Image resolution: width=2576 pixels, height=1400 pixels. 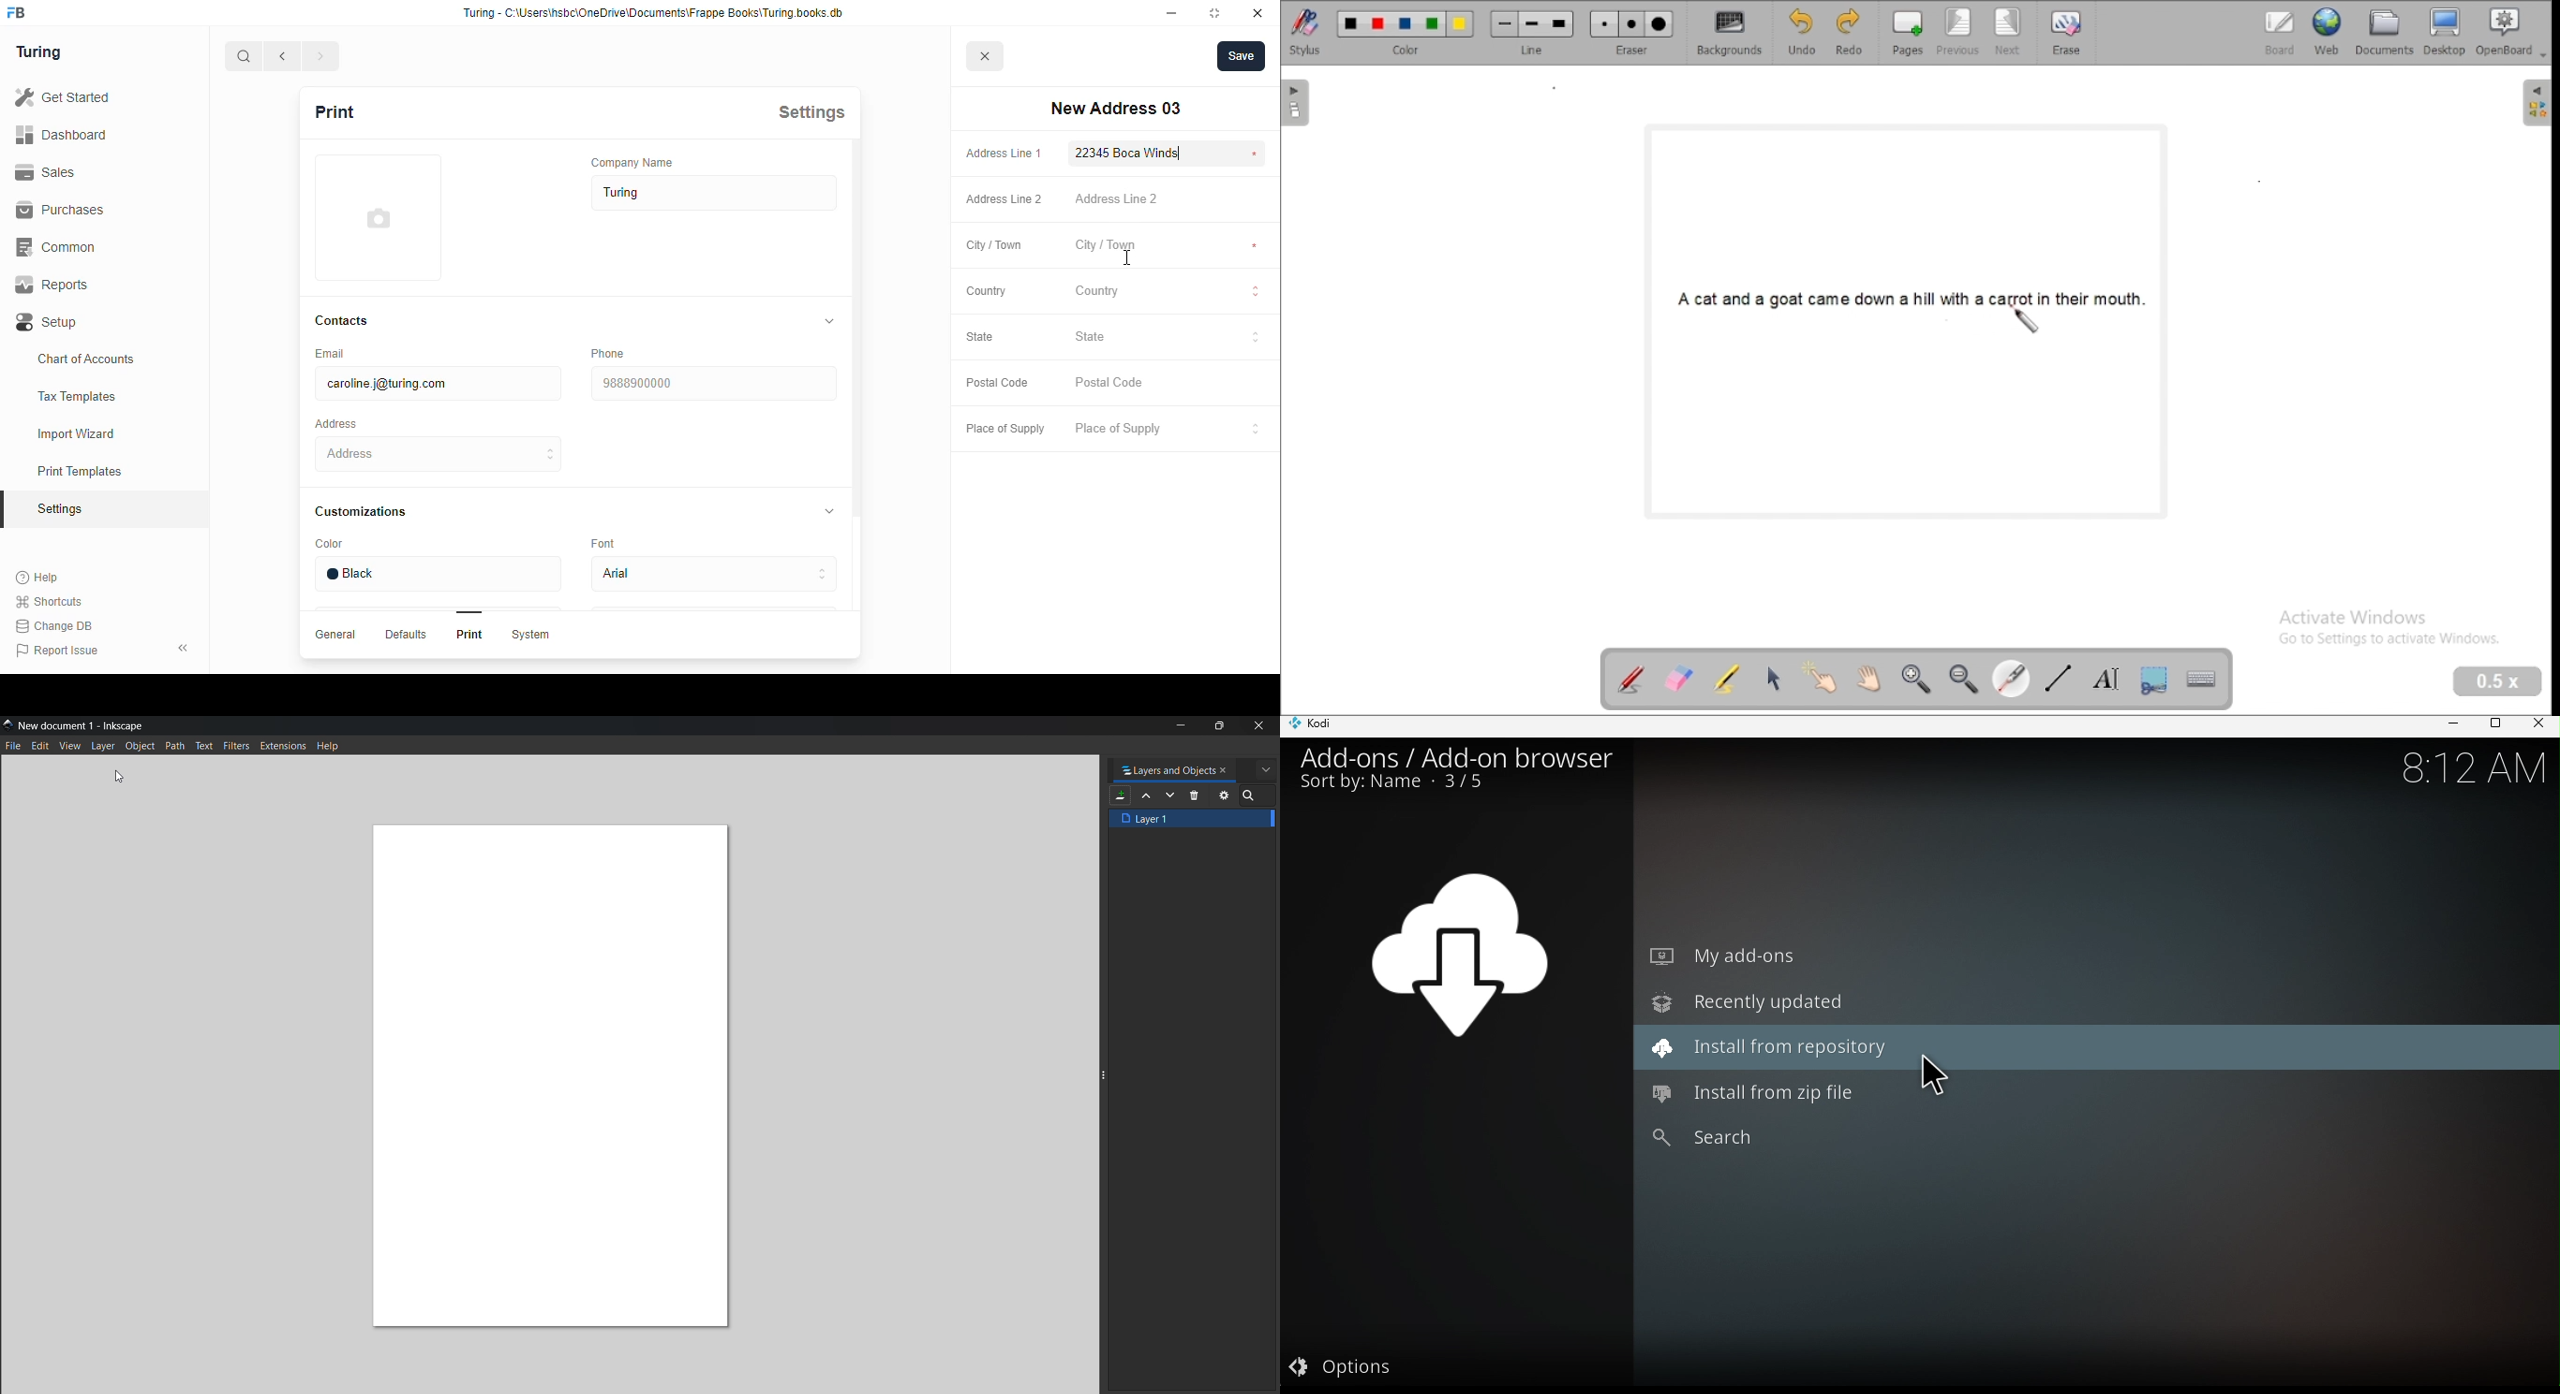 What do you see at coordinates (1168, 339) in the screenshot?
I see `state` at bounding box center [1168, 339].